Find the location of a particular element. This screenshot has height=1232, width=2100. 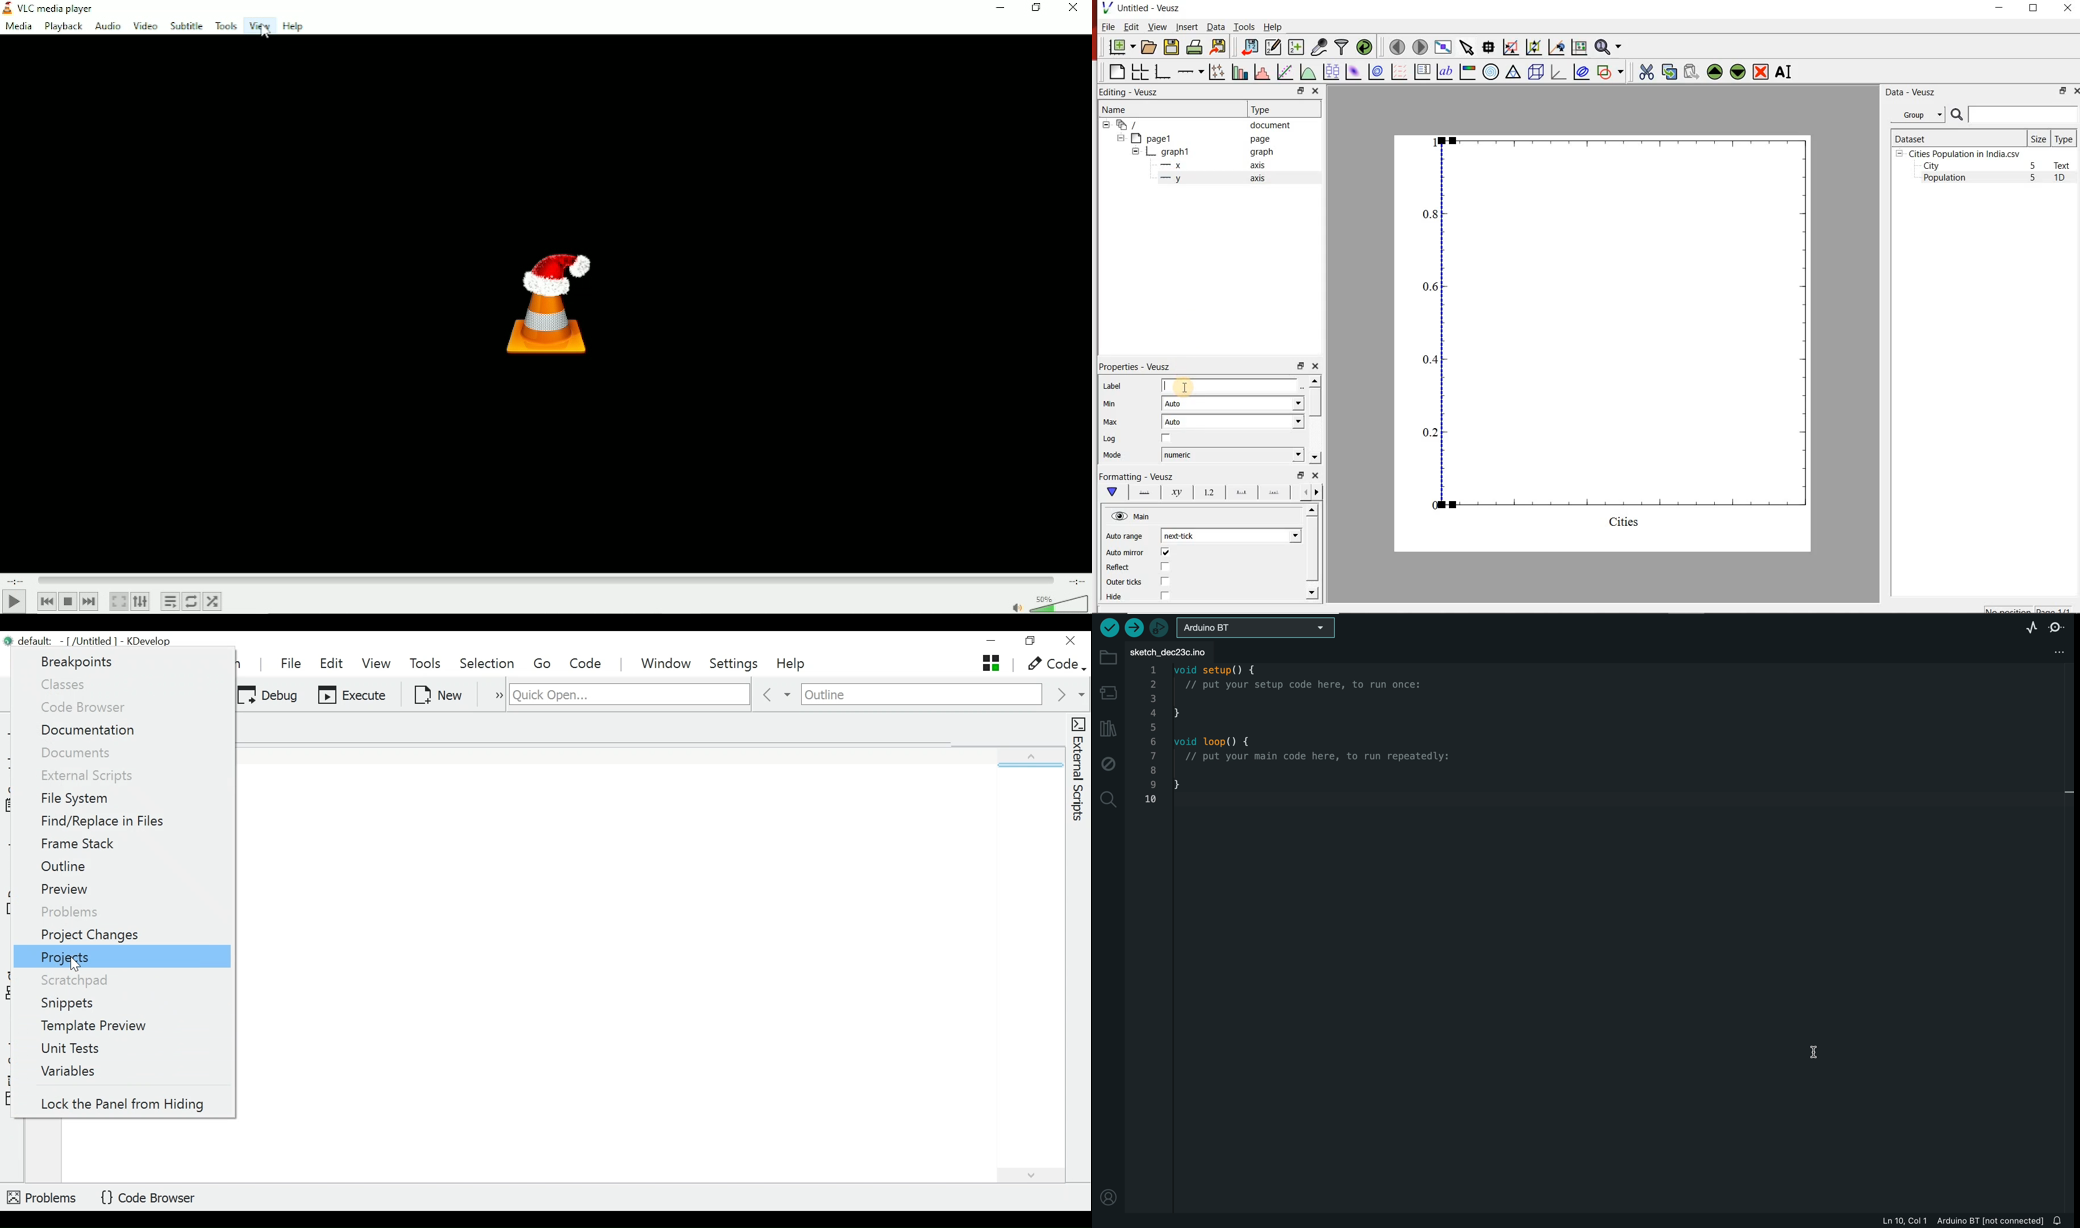

lock the panel from hiding is located at coordinates (124, 1106).